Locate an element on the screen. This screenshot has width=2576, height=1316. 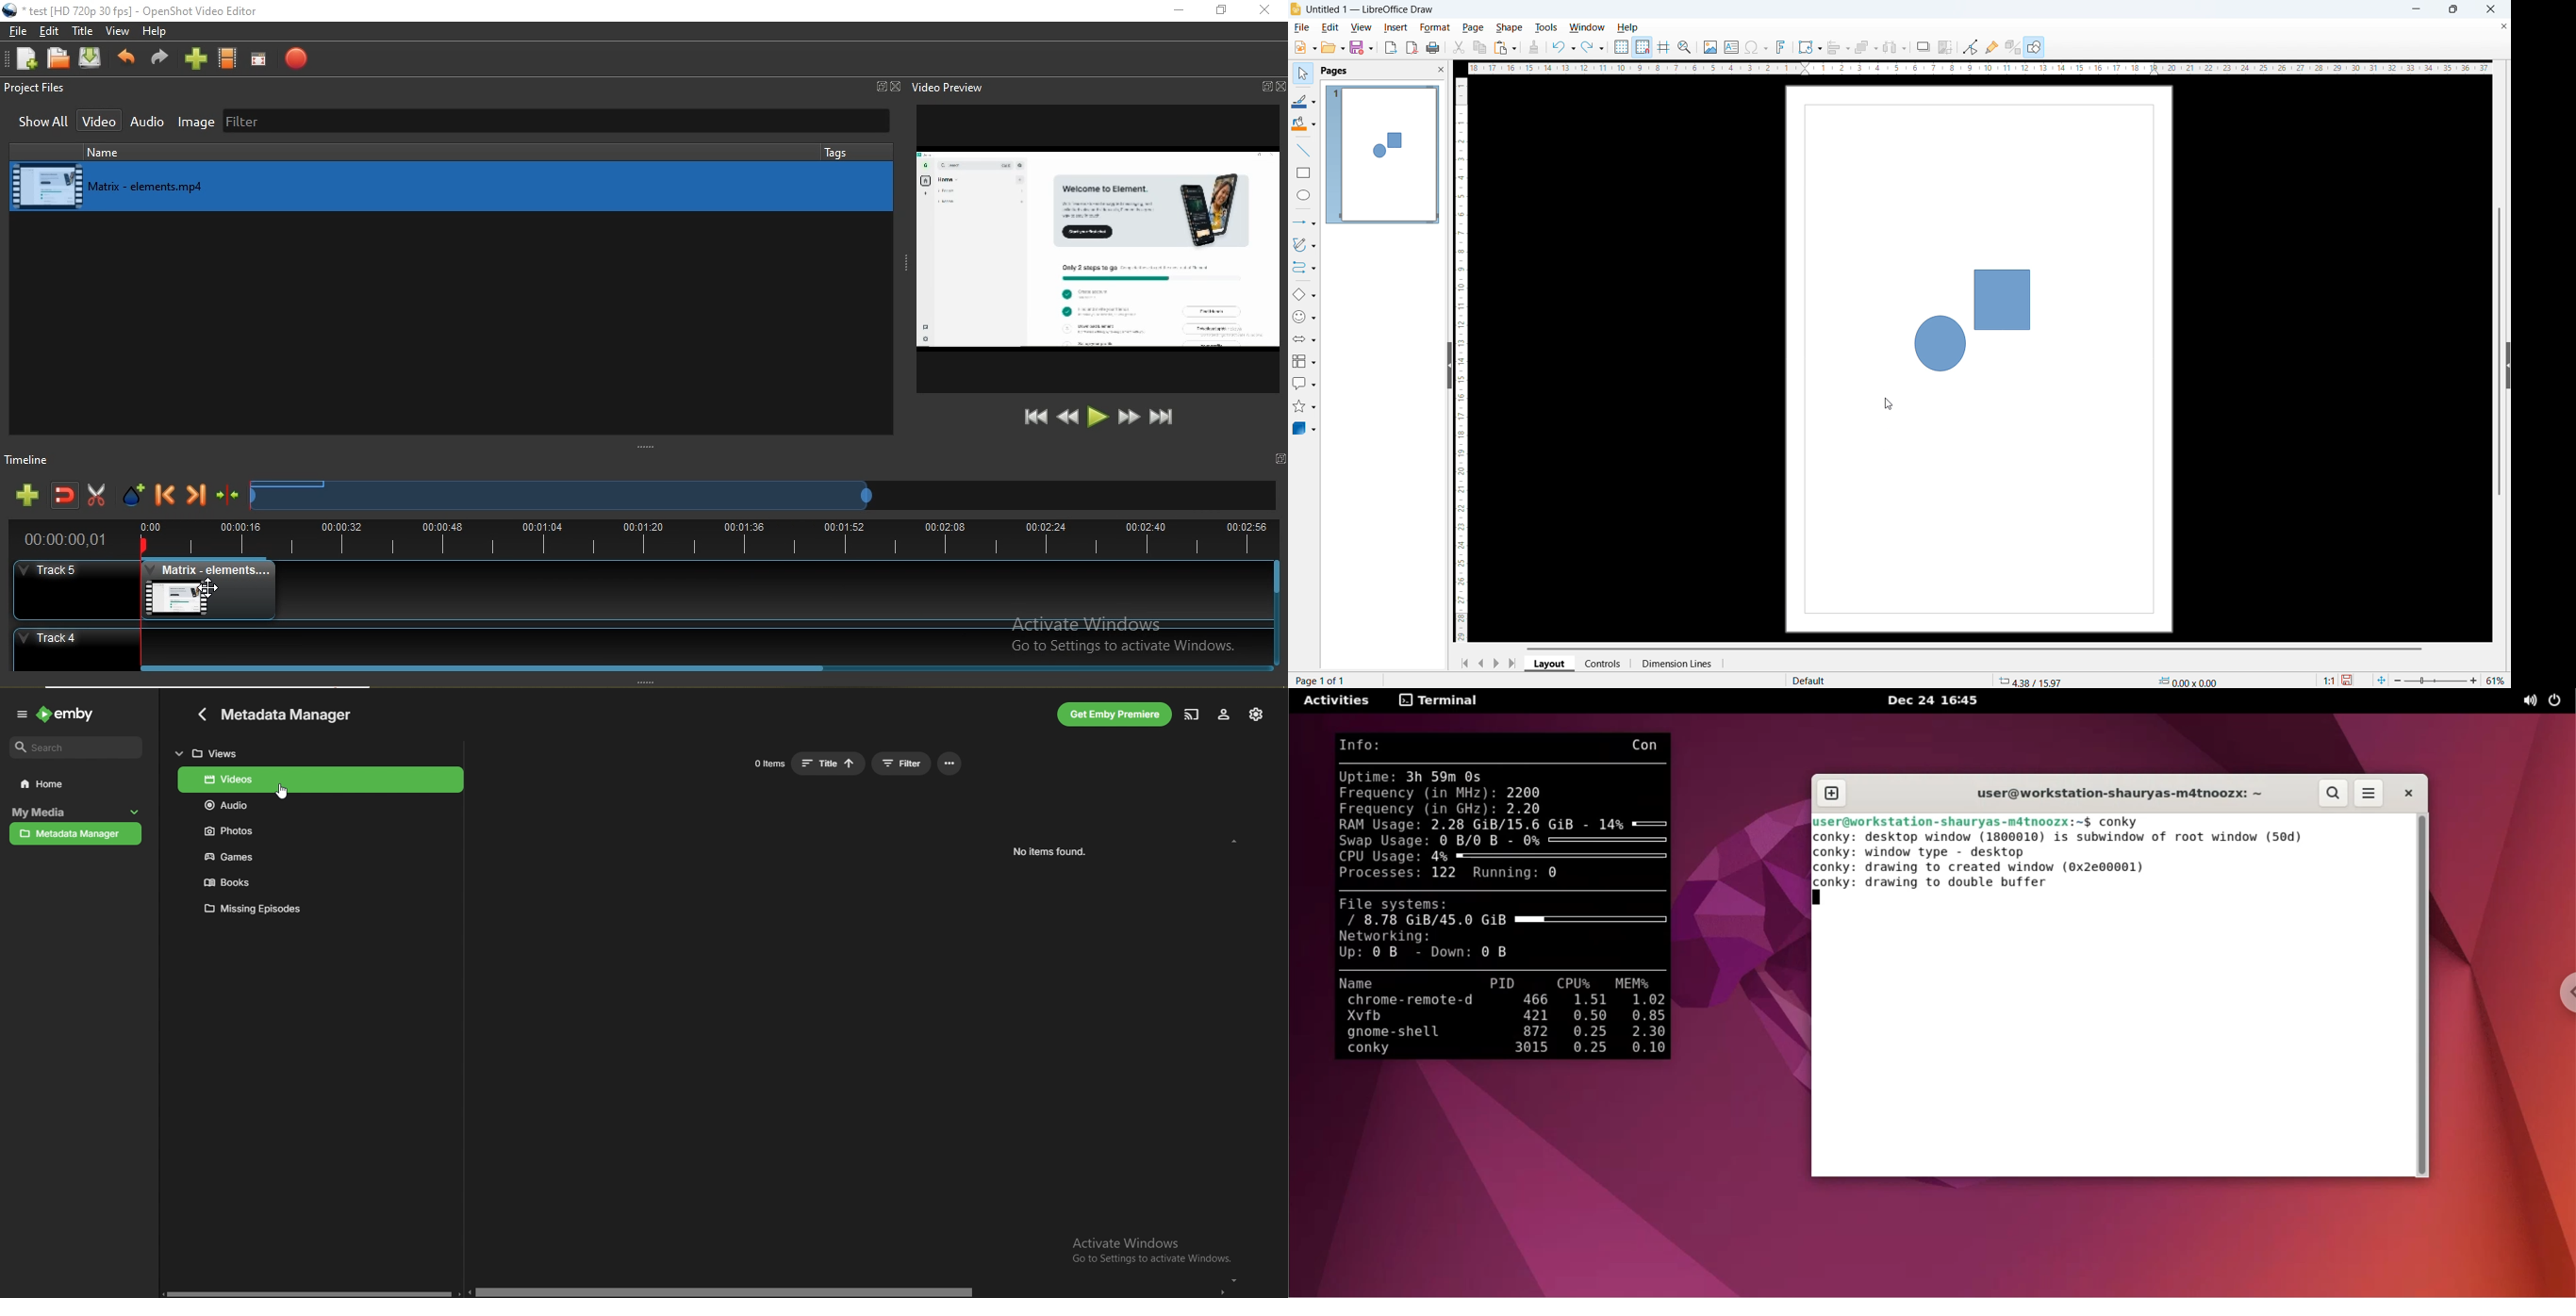
show gluepoint function is located at coordinates (1993, 47).